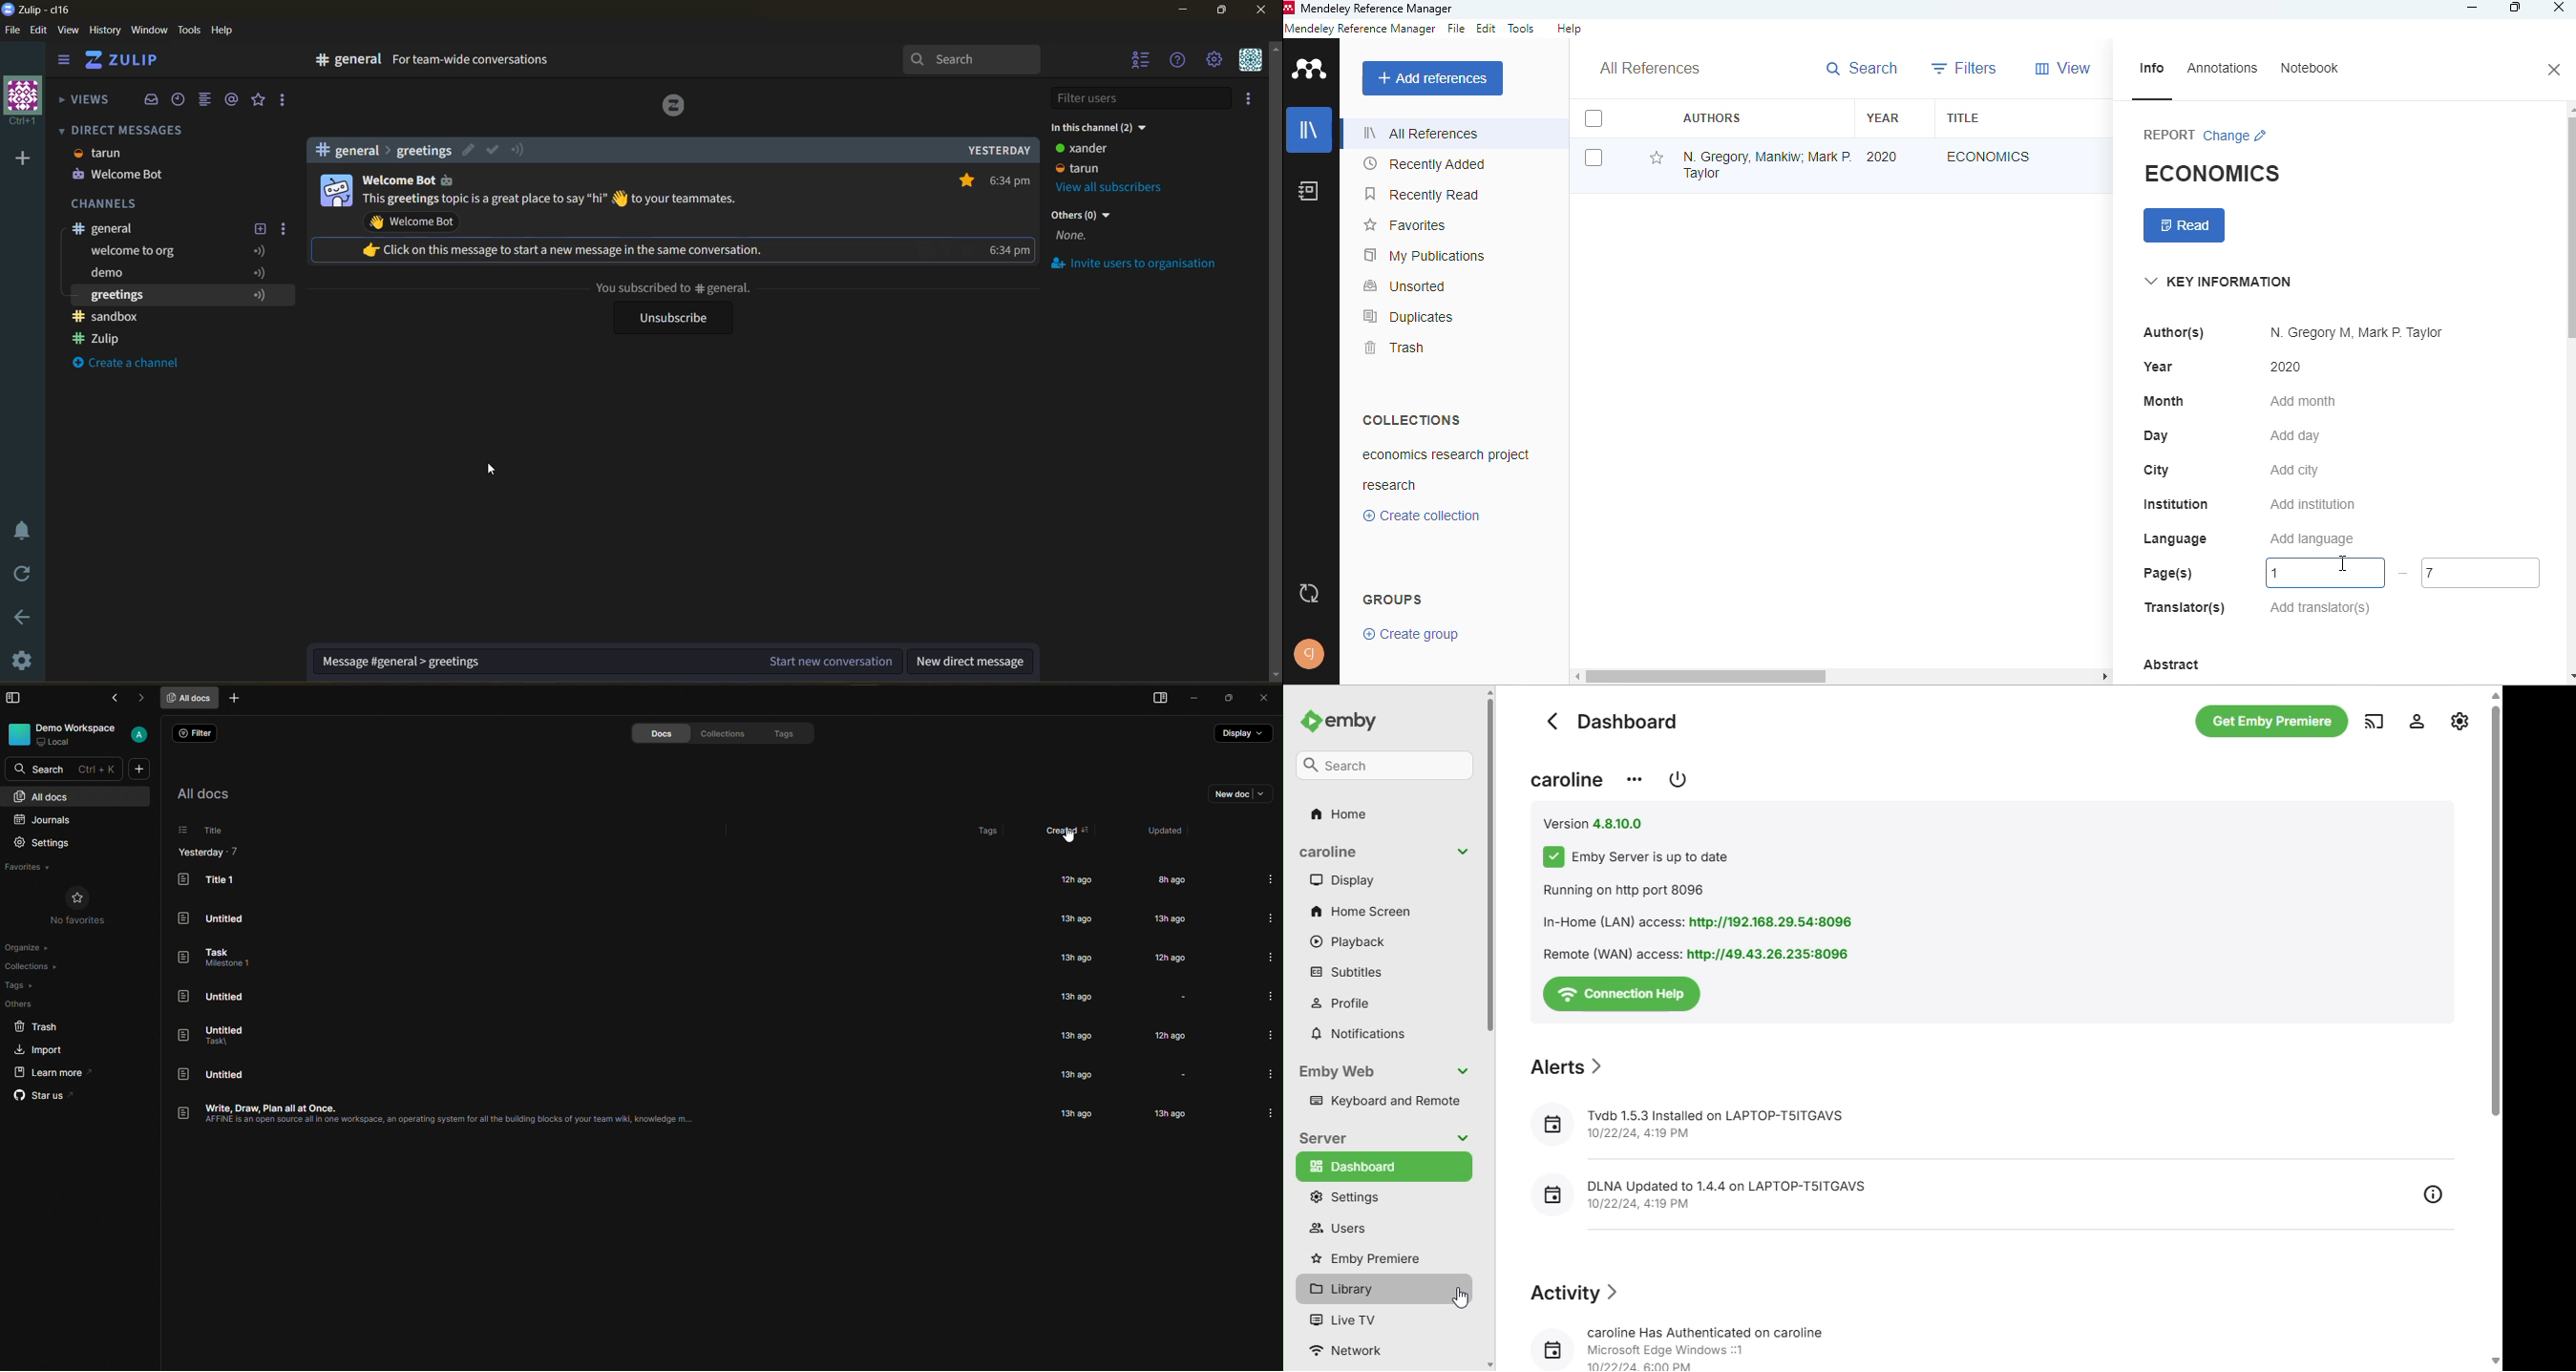 This screenshot has width=2576, height=1372. I want to click on help, so click(1570, 29).